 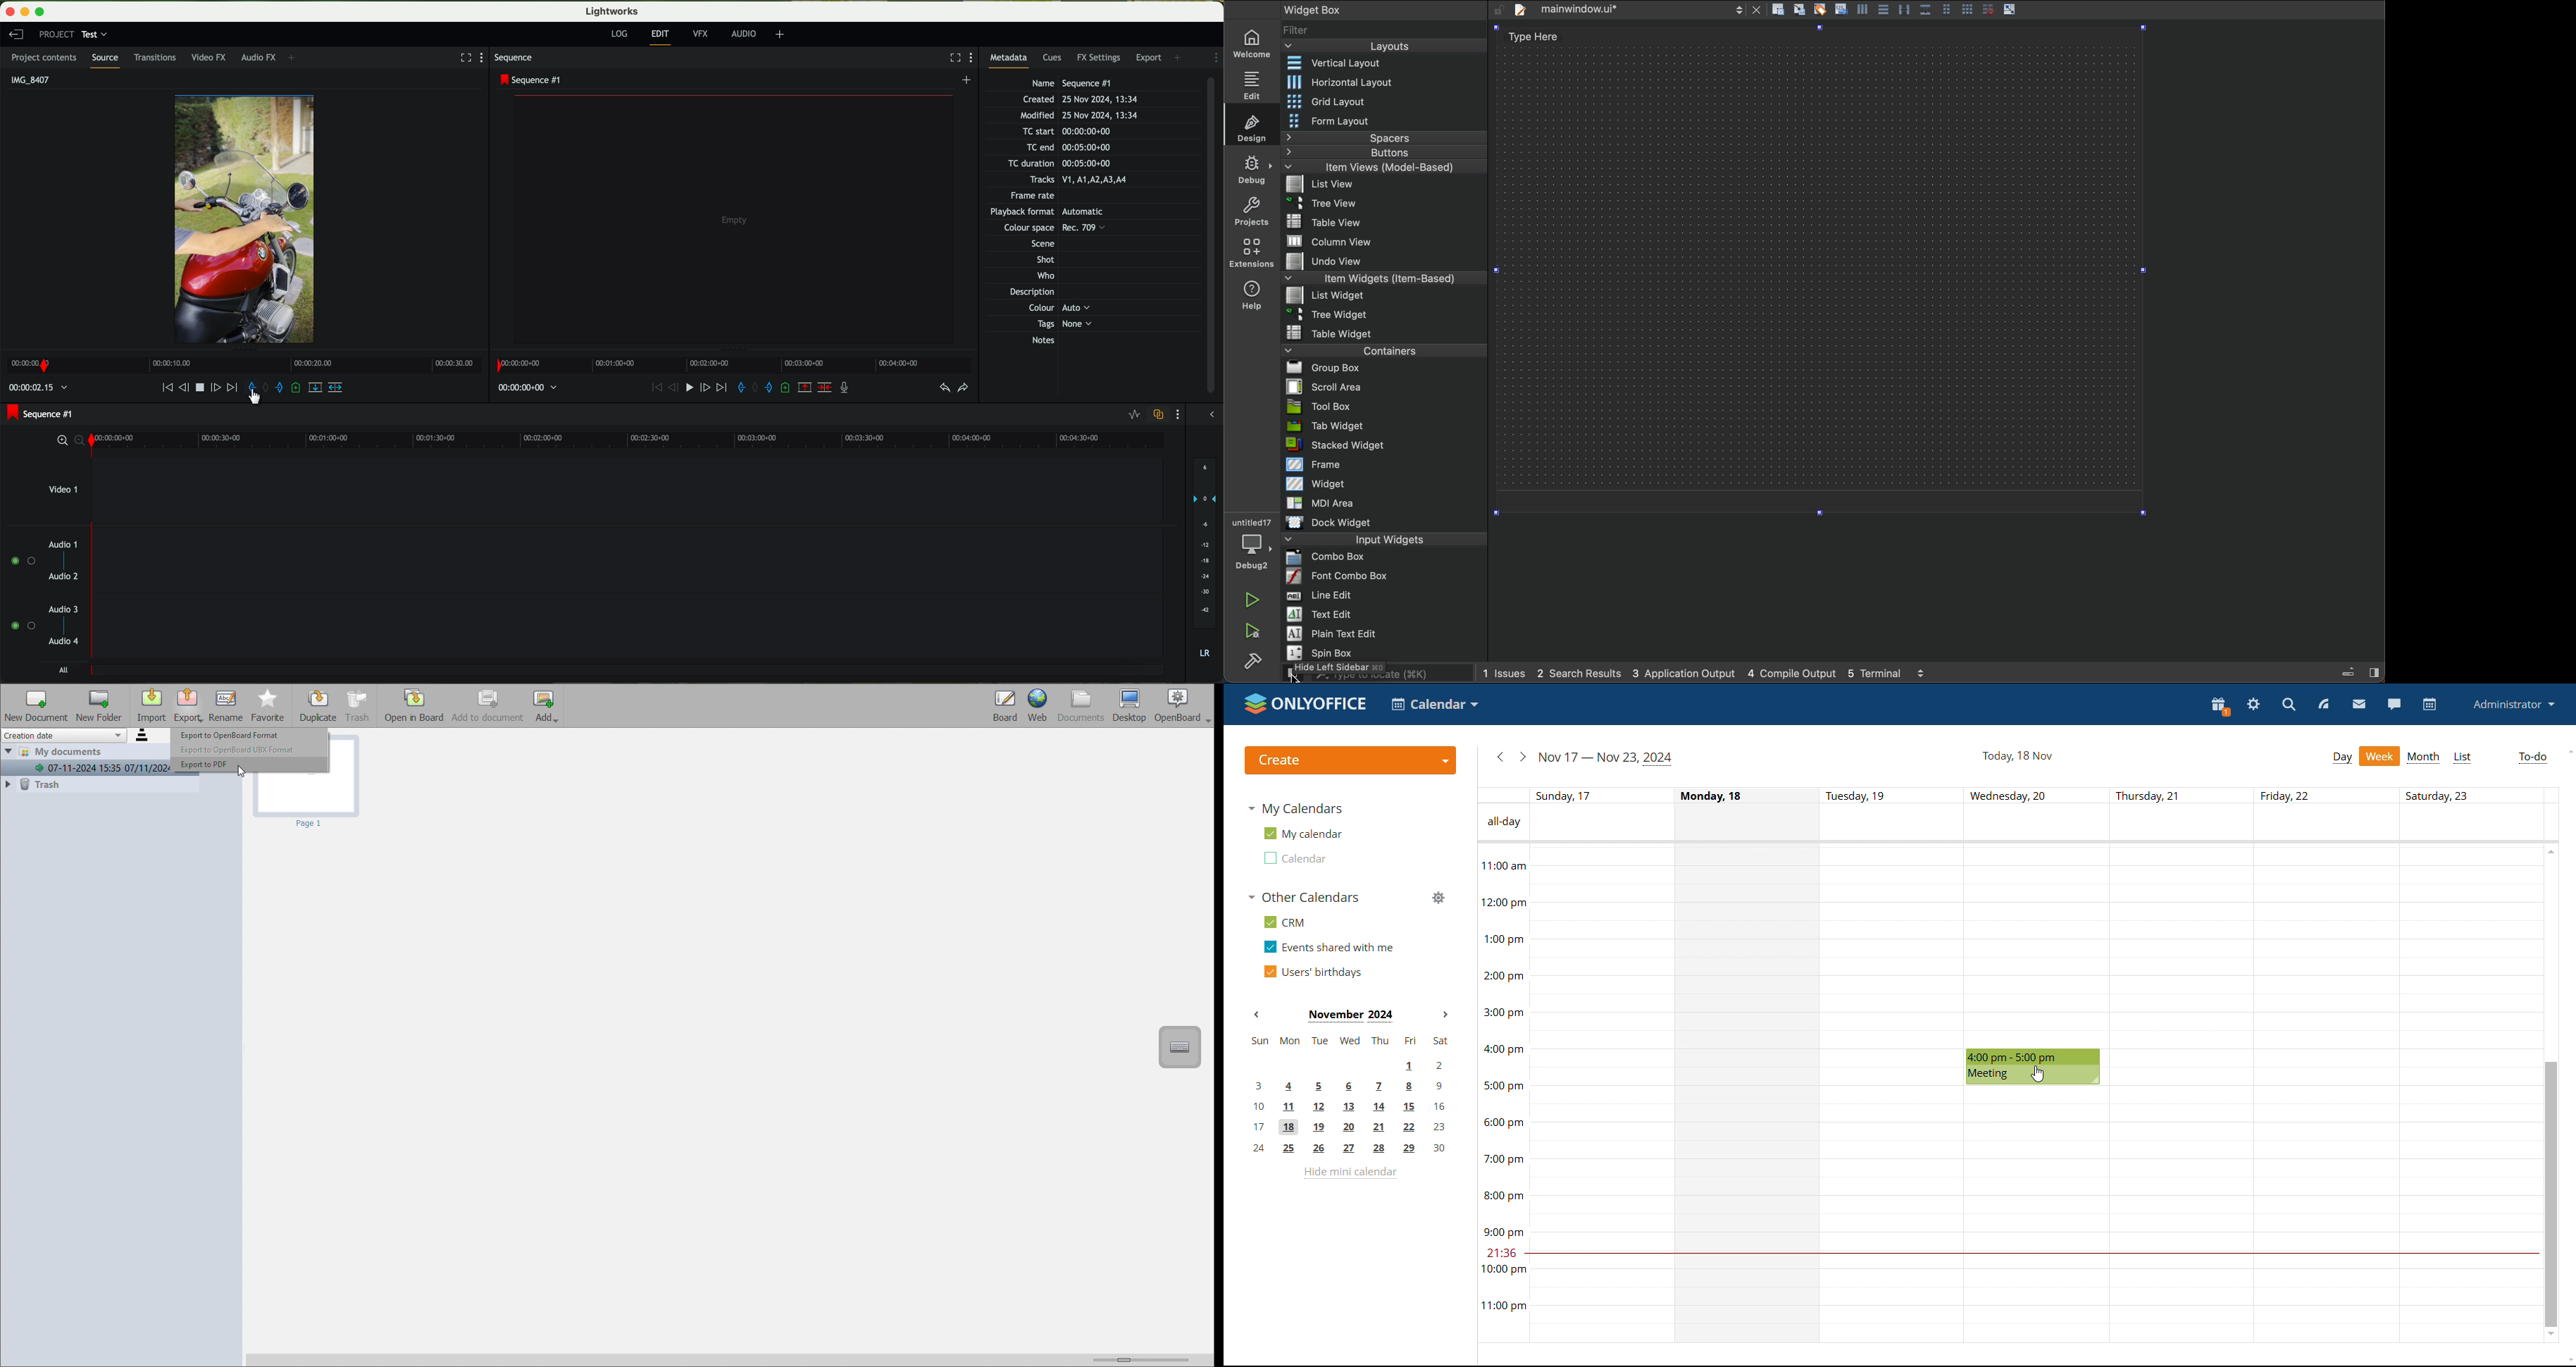 What do you see at coordinates (1322, 464) in the screenshot?
I see `Frame` at bounding box center [1322, 464].